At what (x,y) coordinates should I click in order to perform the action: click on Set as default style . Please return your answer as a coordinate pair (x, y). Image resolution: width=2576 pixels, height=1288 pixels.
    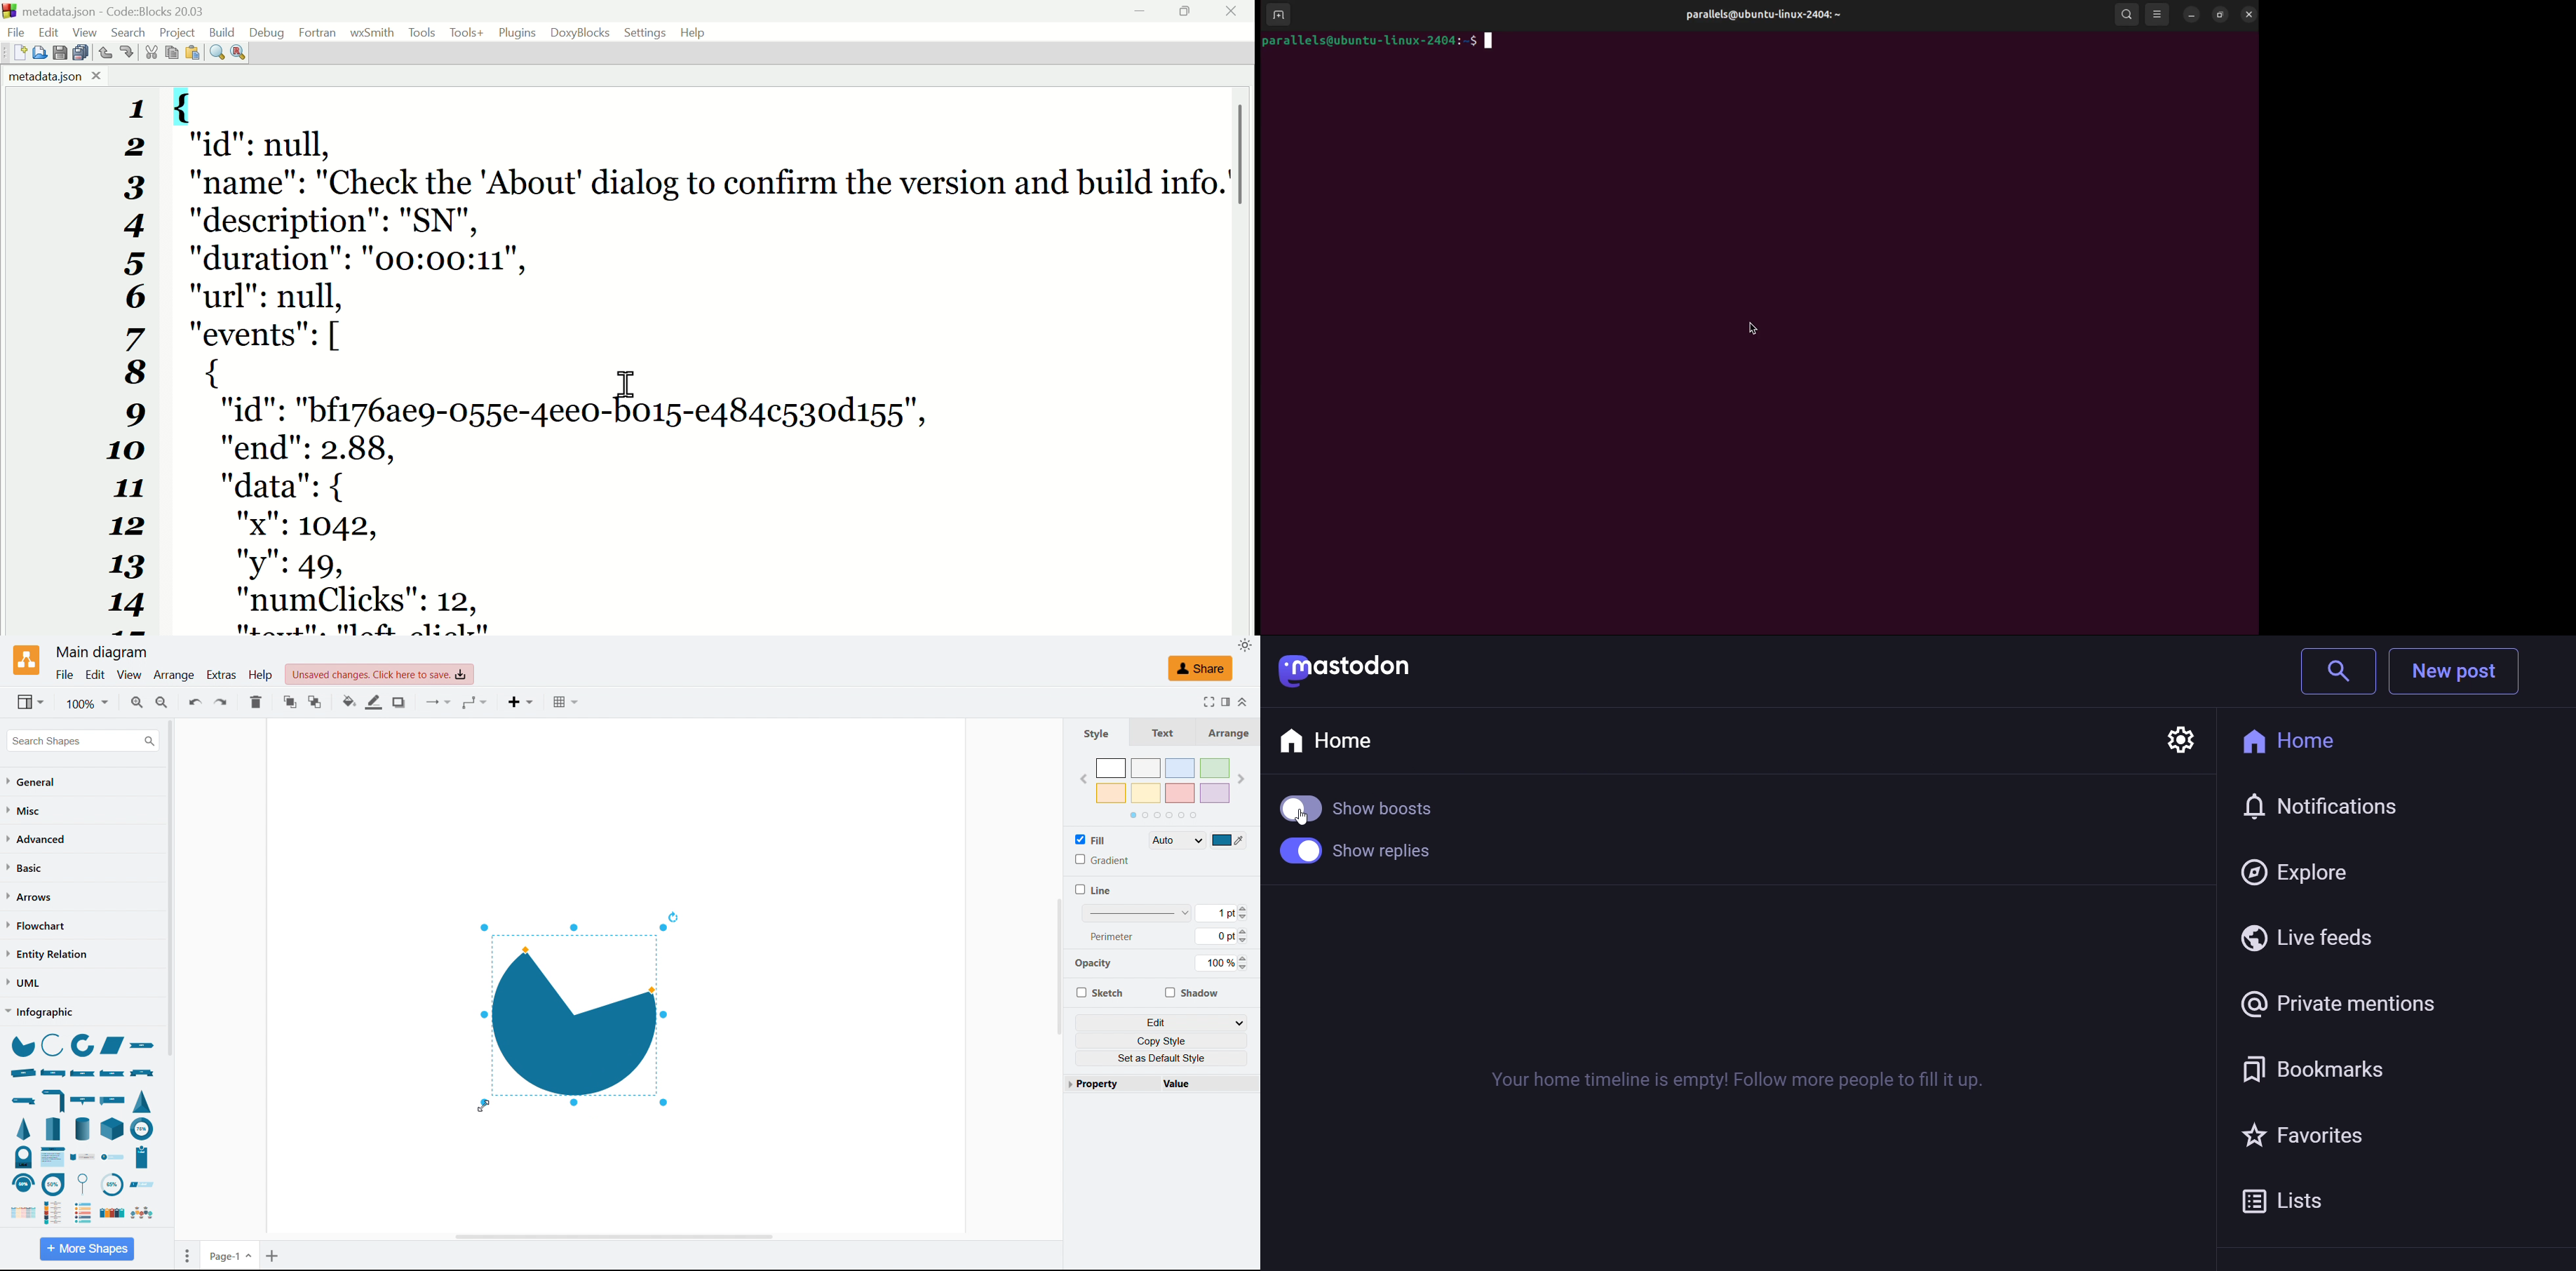
    Looking at the image, I should click on (1162, 1058).